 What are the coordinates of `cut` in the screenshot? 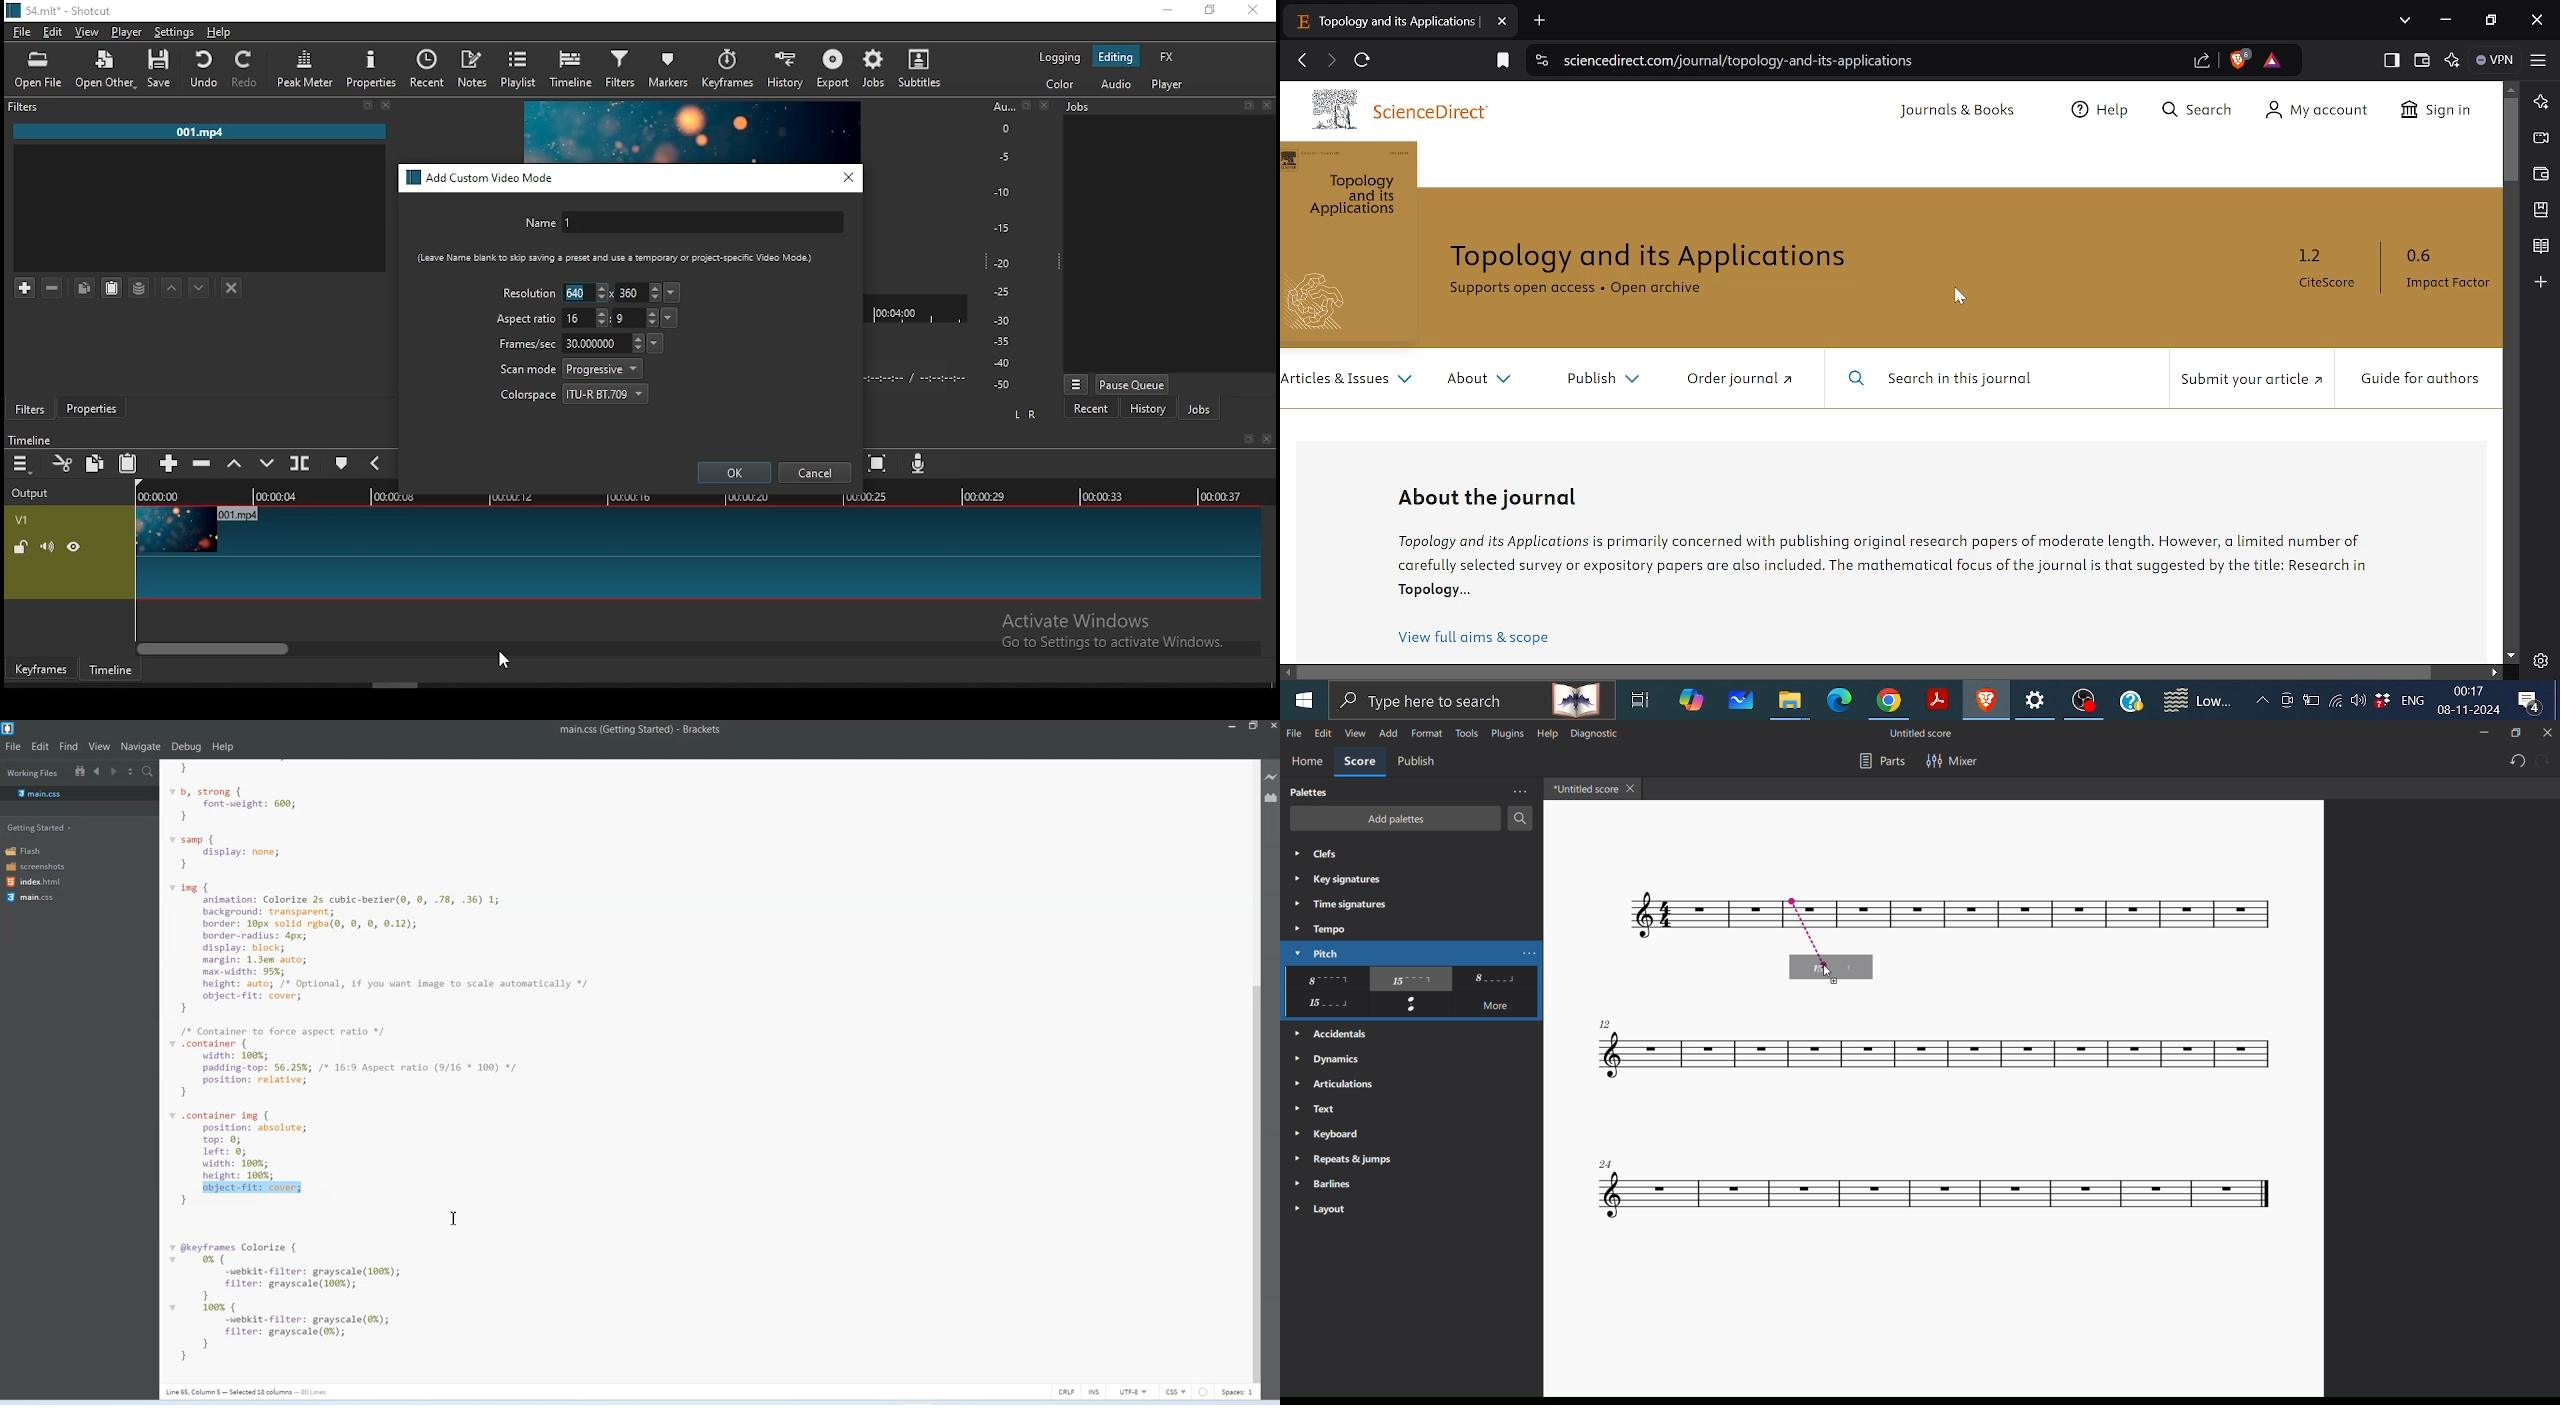 It's located at (63, 463).